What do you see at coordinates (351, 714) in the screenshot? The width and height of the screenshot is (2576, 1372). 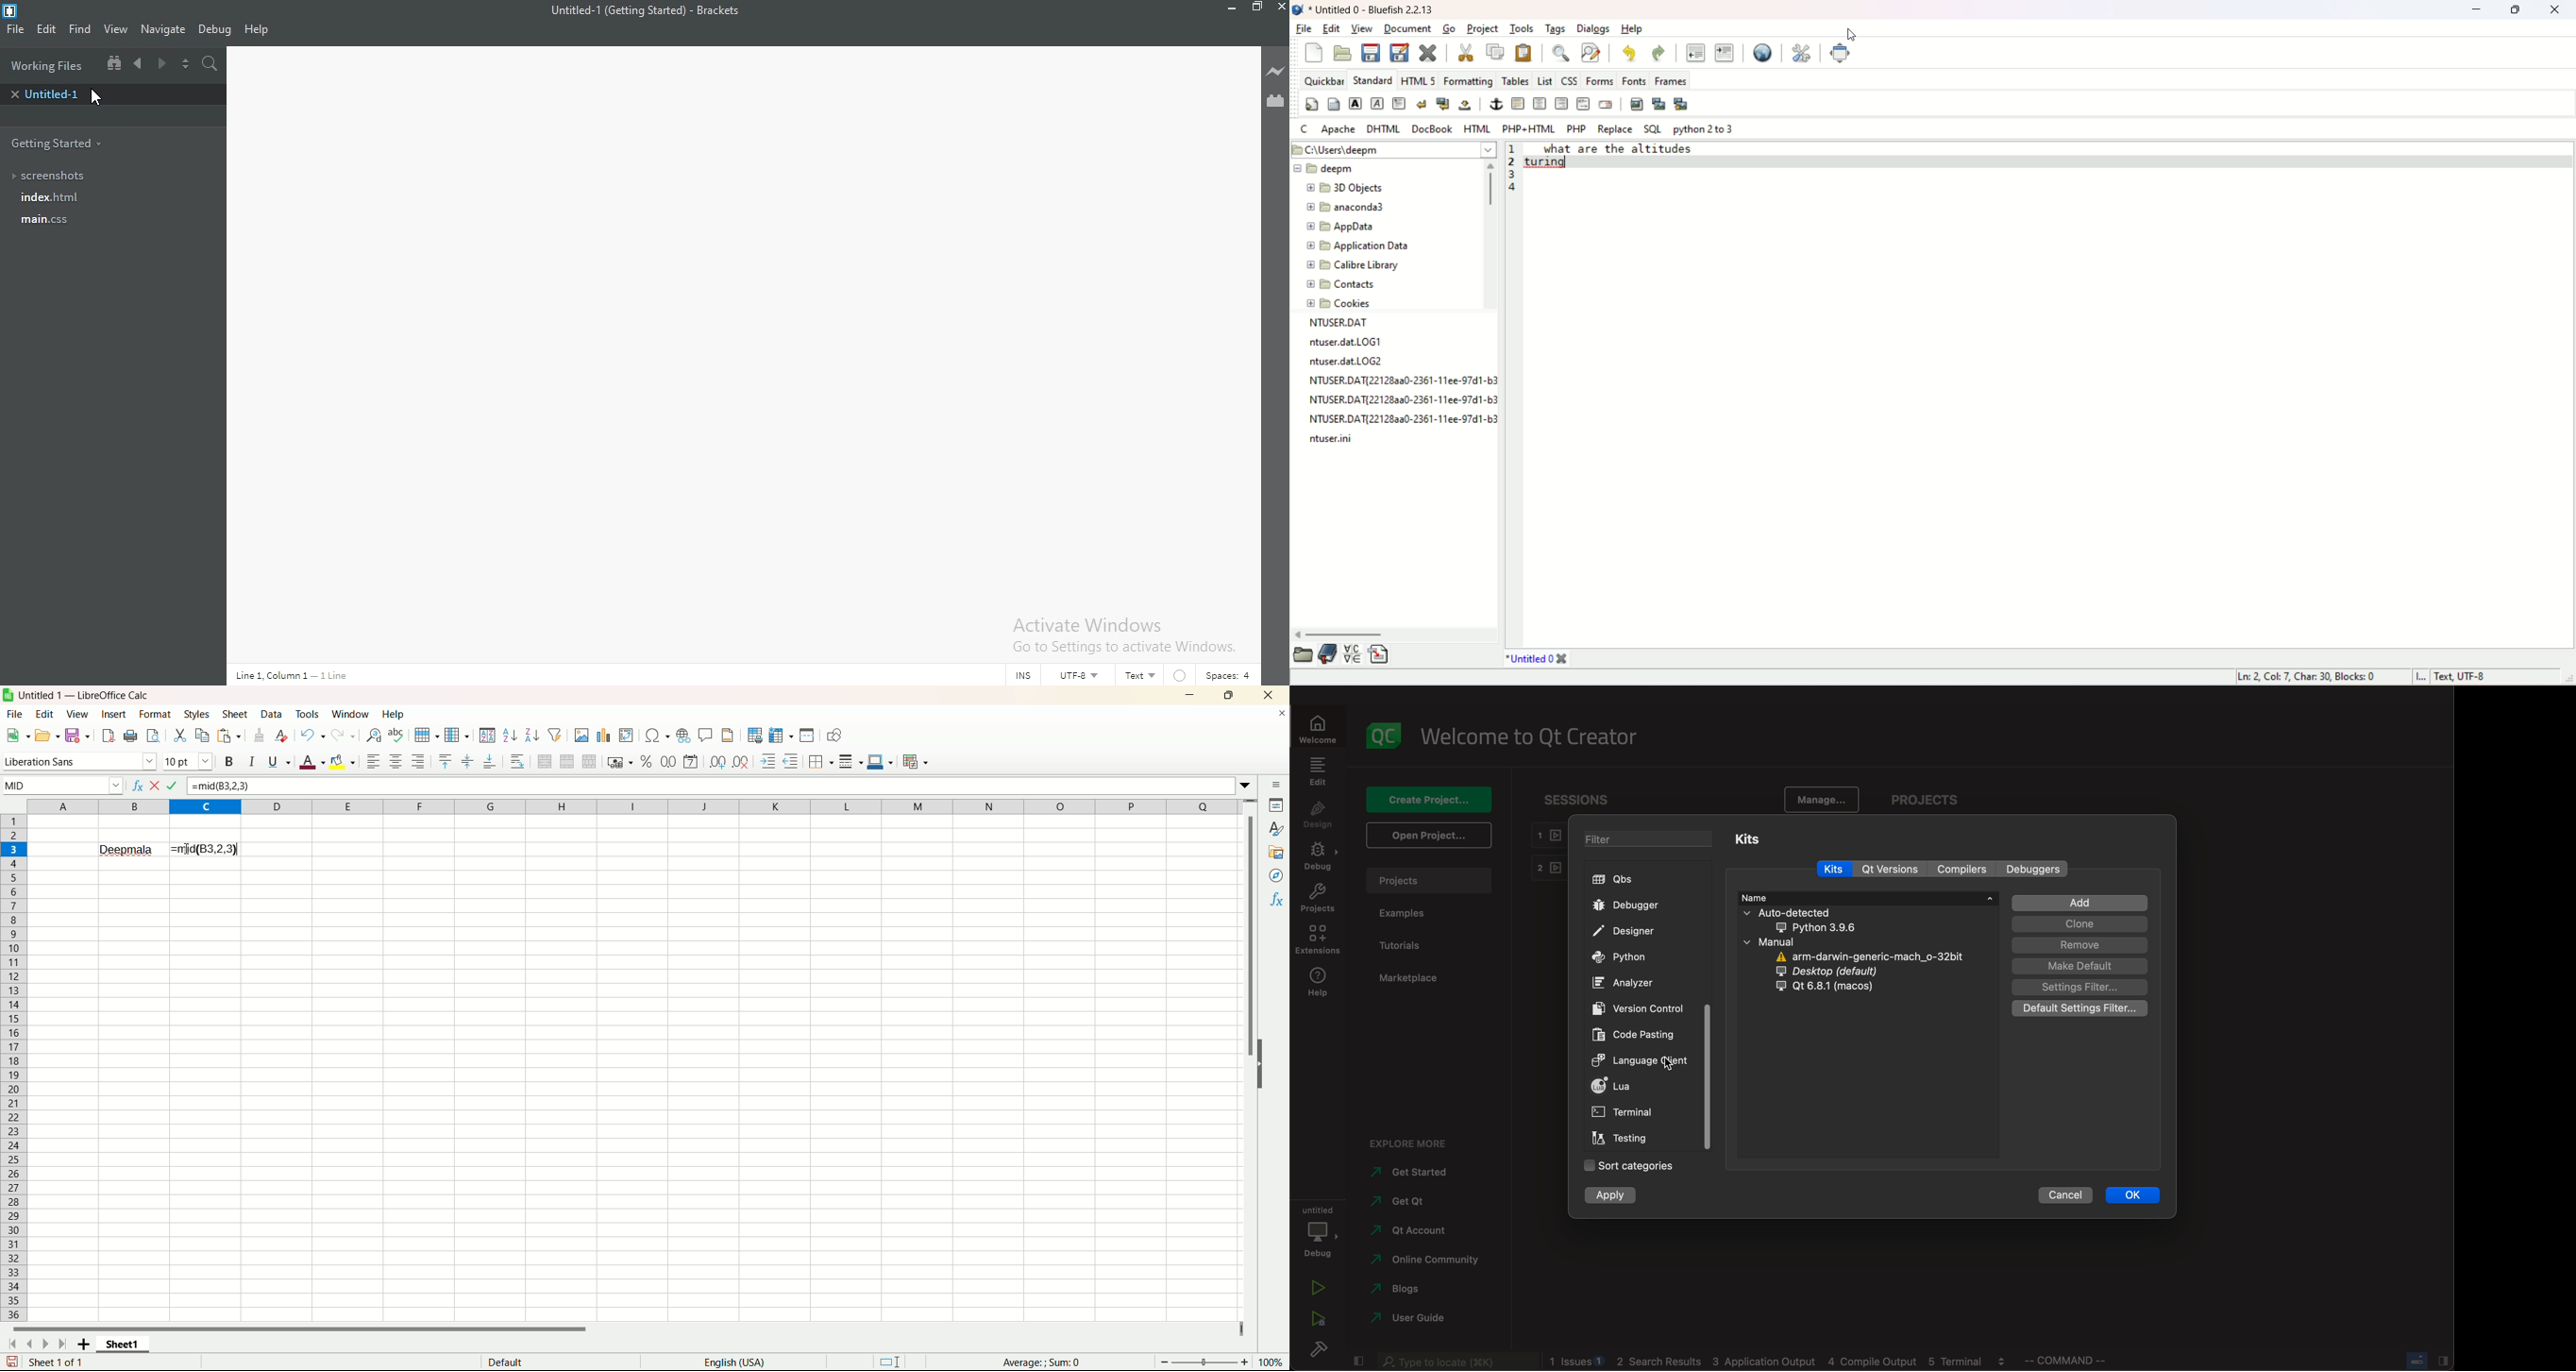 I see `Window` at bounding box center [351, 714].